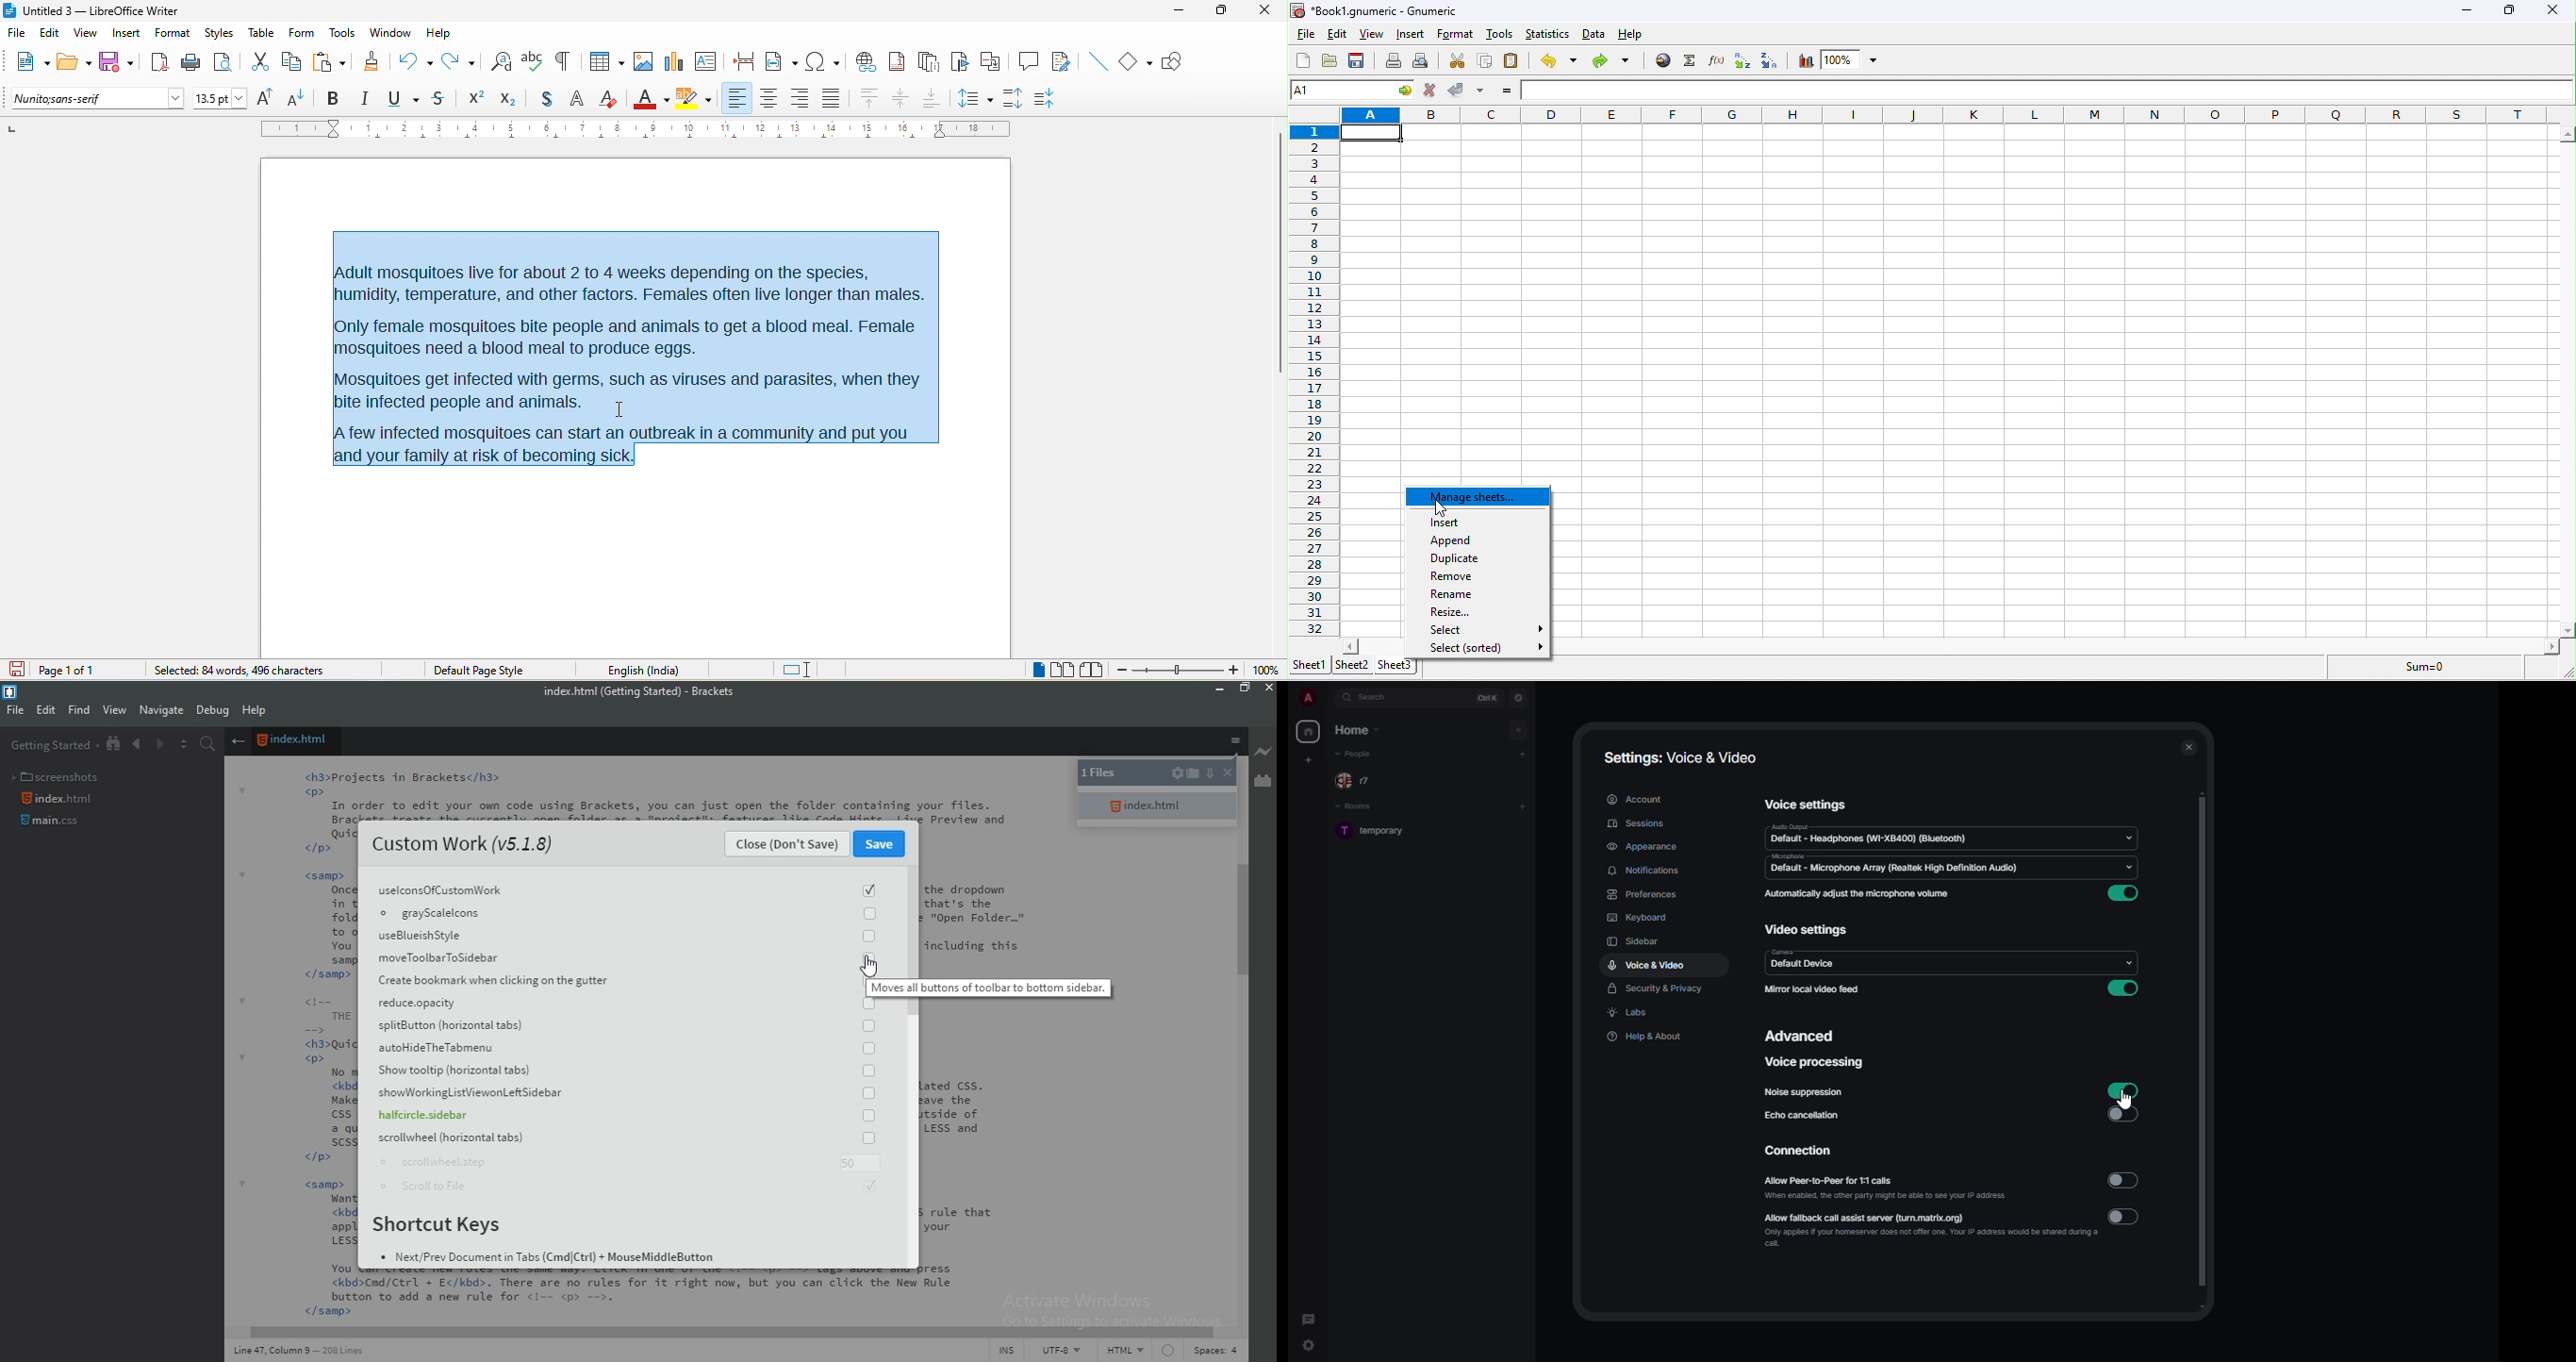 The width and height of the screenshot is (2576, 1372). What do you see at coordinates (1063, 671) in the screenshot?
I see `multiple page view` at bounding box center [1063, 671].